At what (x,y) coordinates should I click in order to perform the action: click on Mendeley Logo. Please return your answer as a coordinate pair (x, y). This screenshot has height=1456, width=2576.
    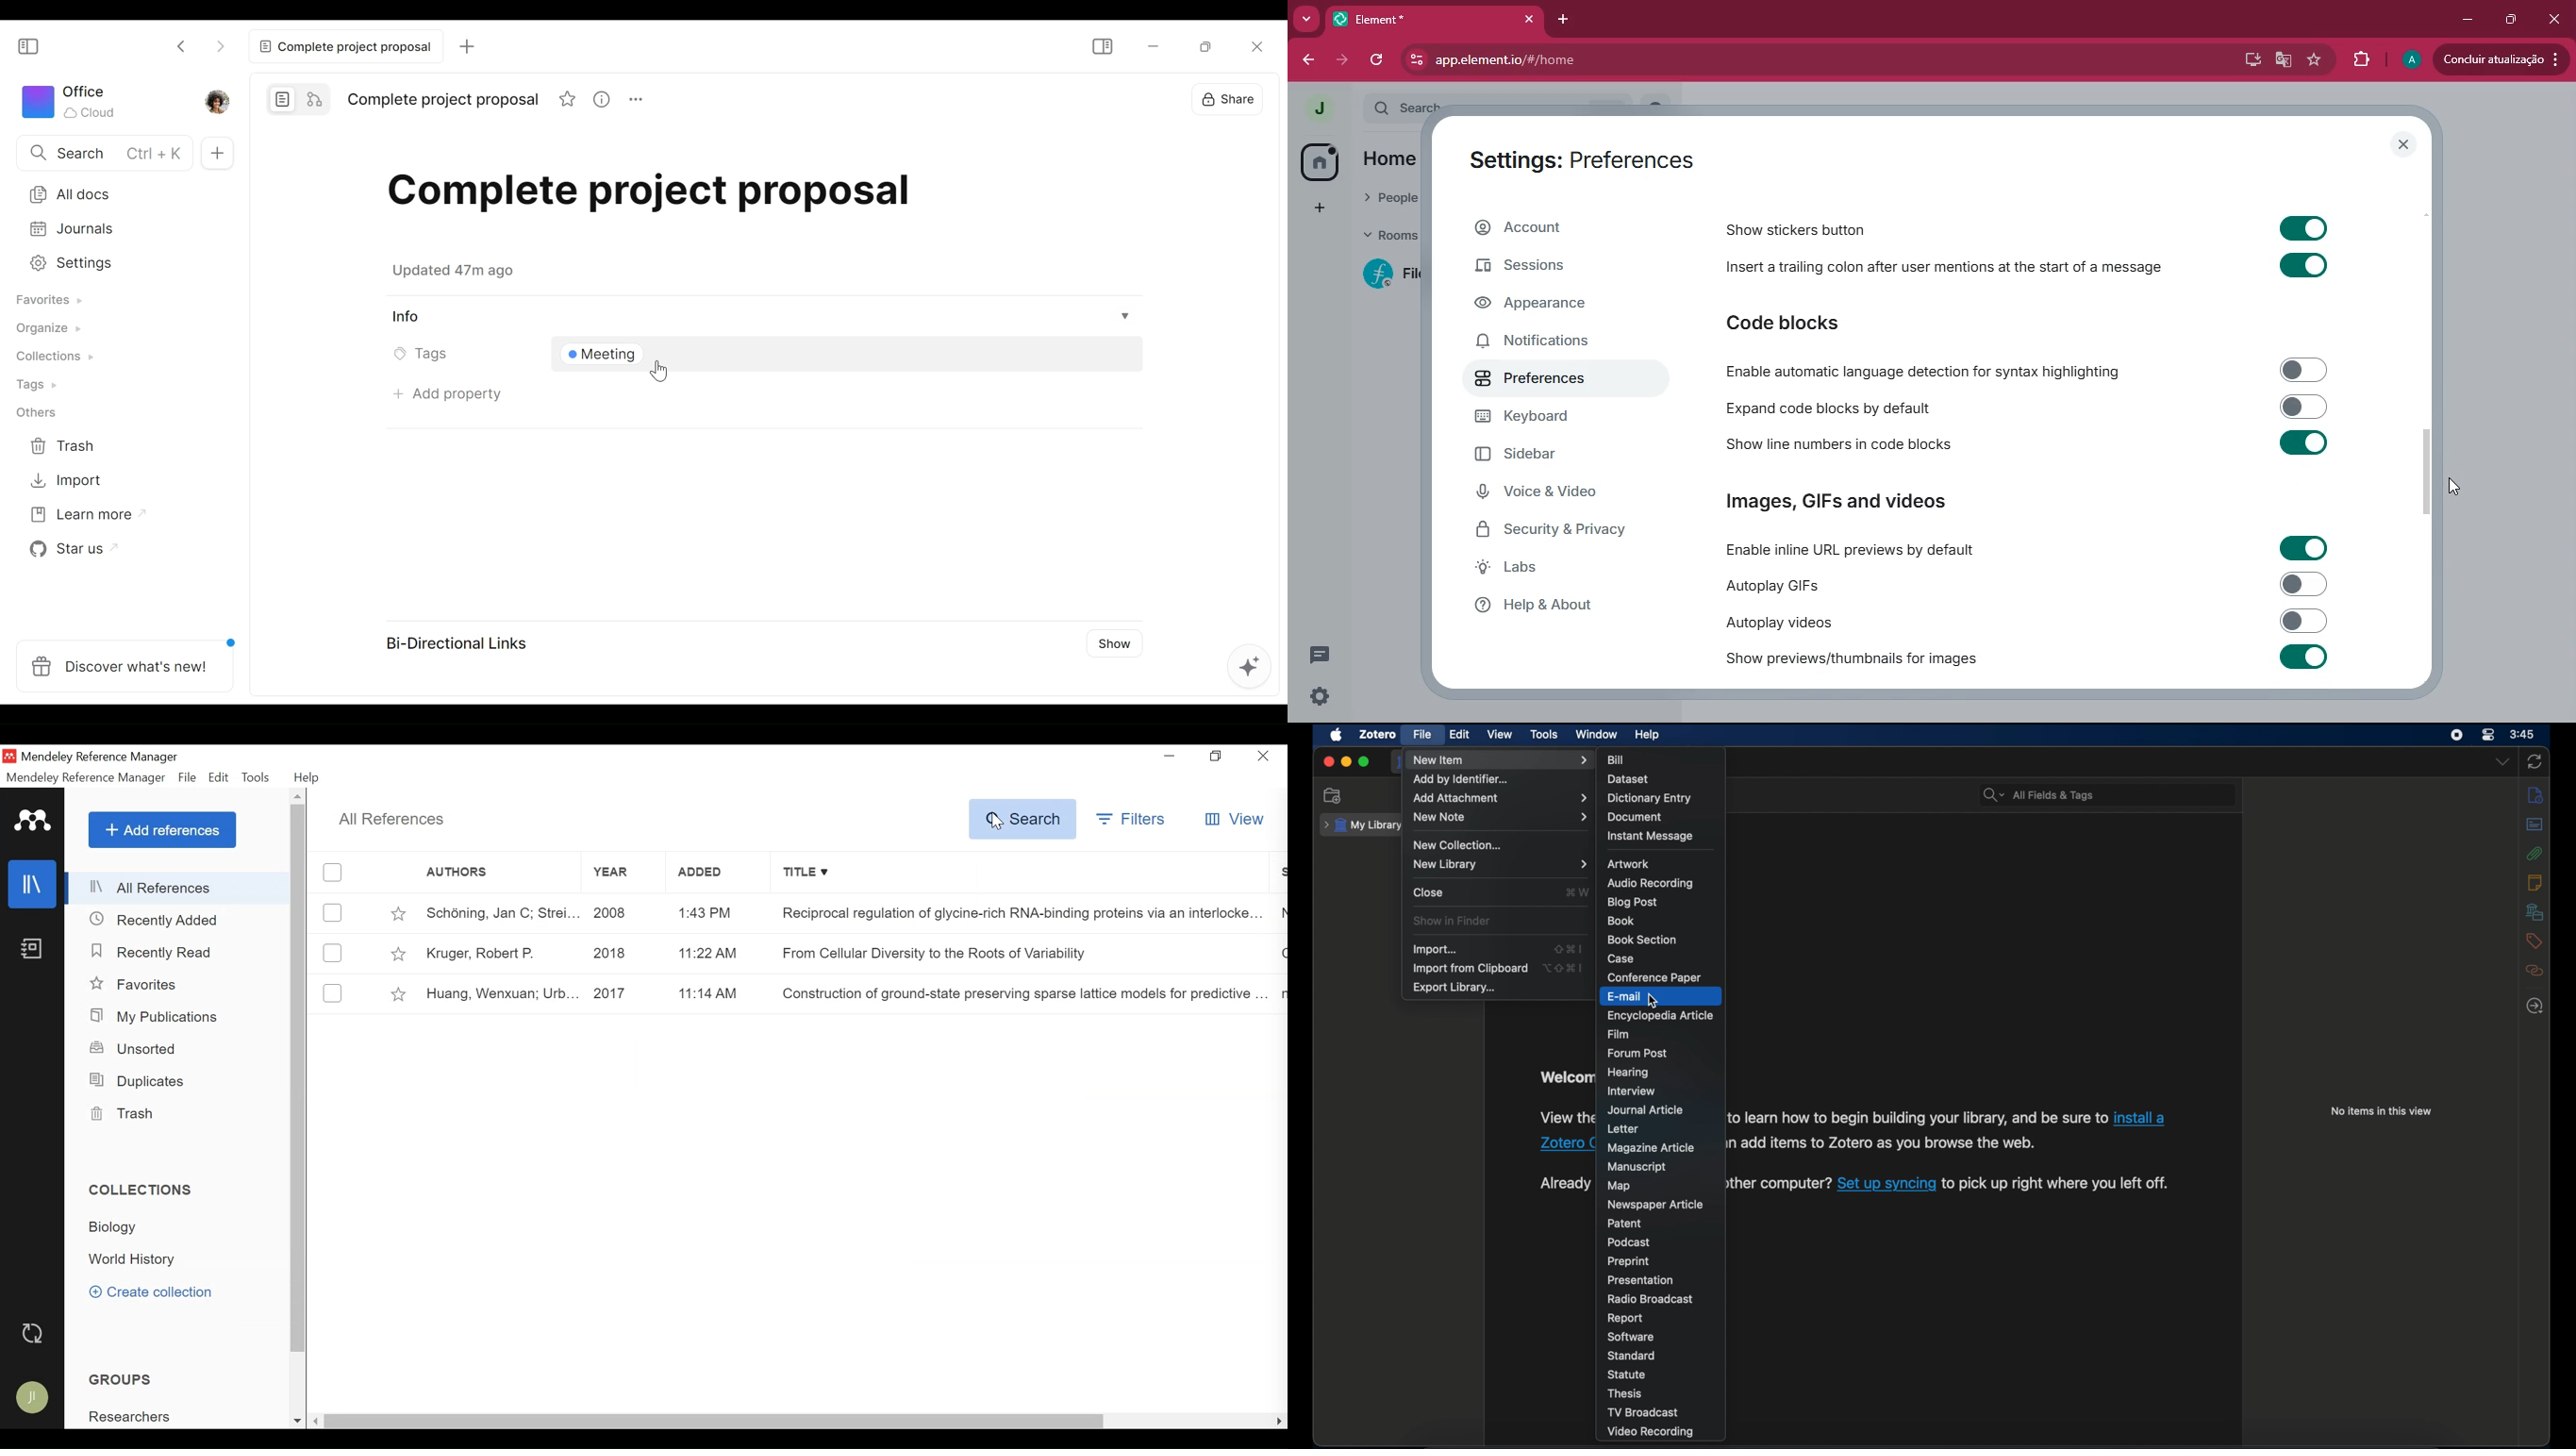
    Looking at the image, I should click on (34, 822).